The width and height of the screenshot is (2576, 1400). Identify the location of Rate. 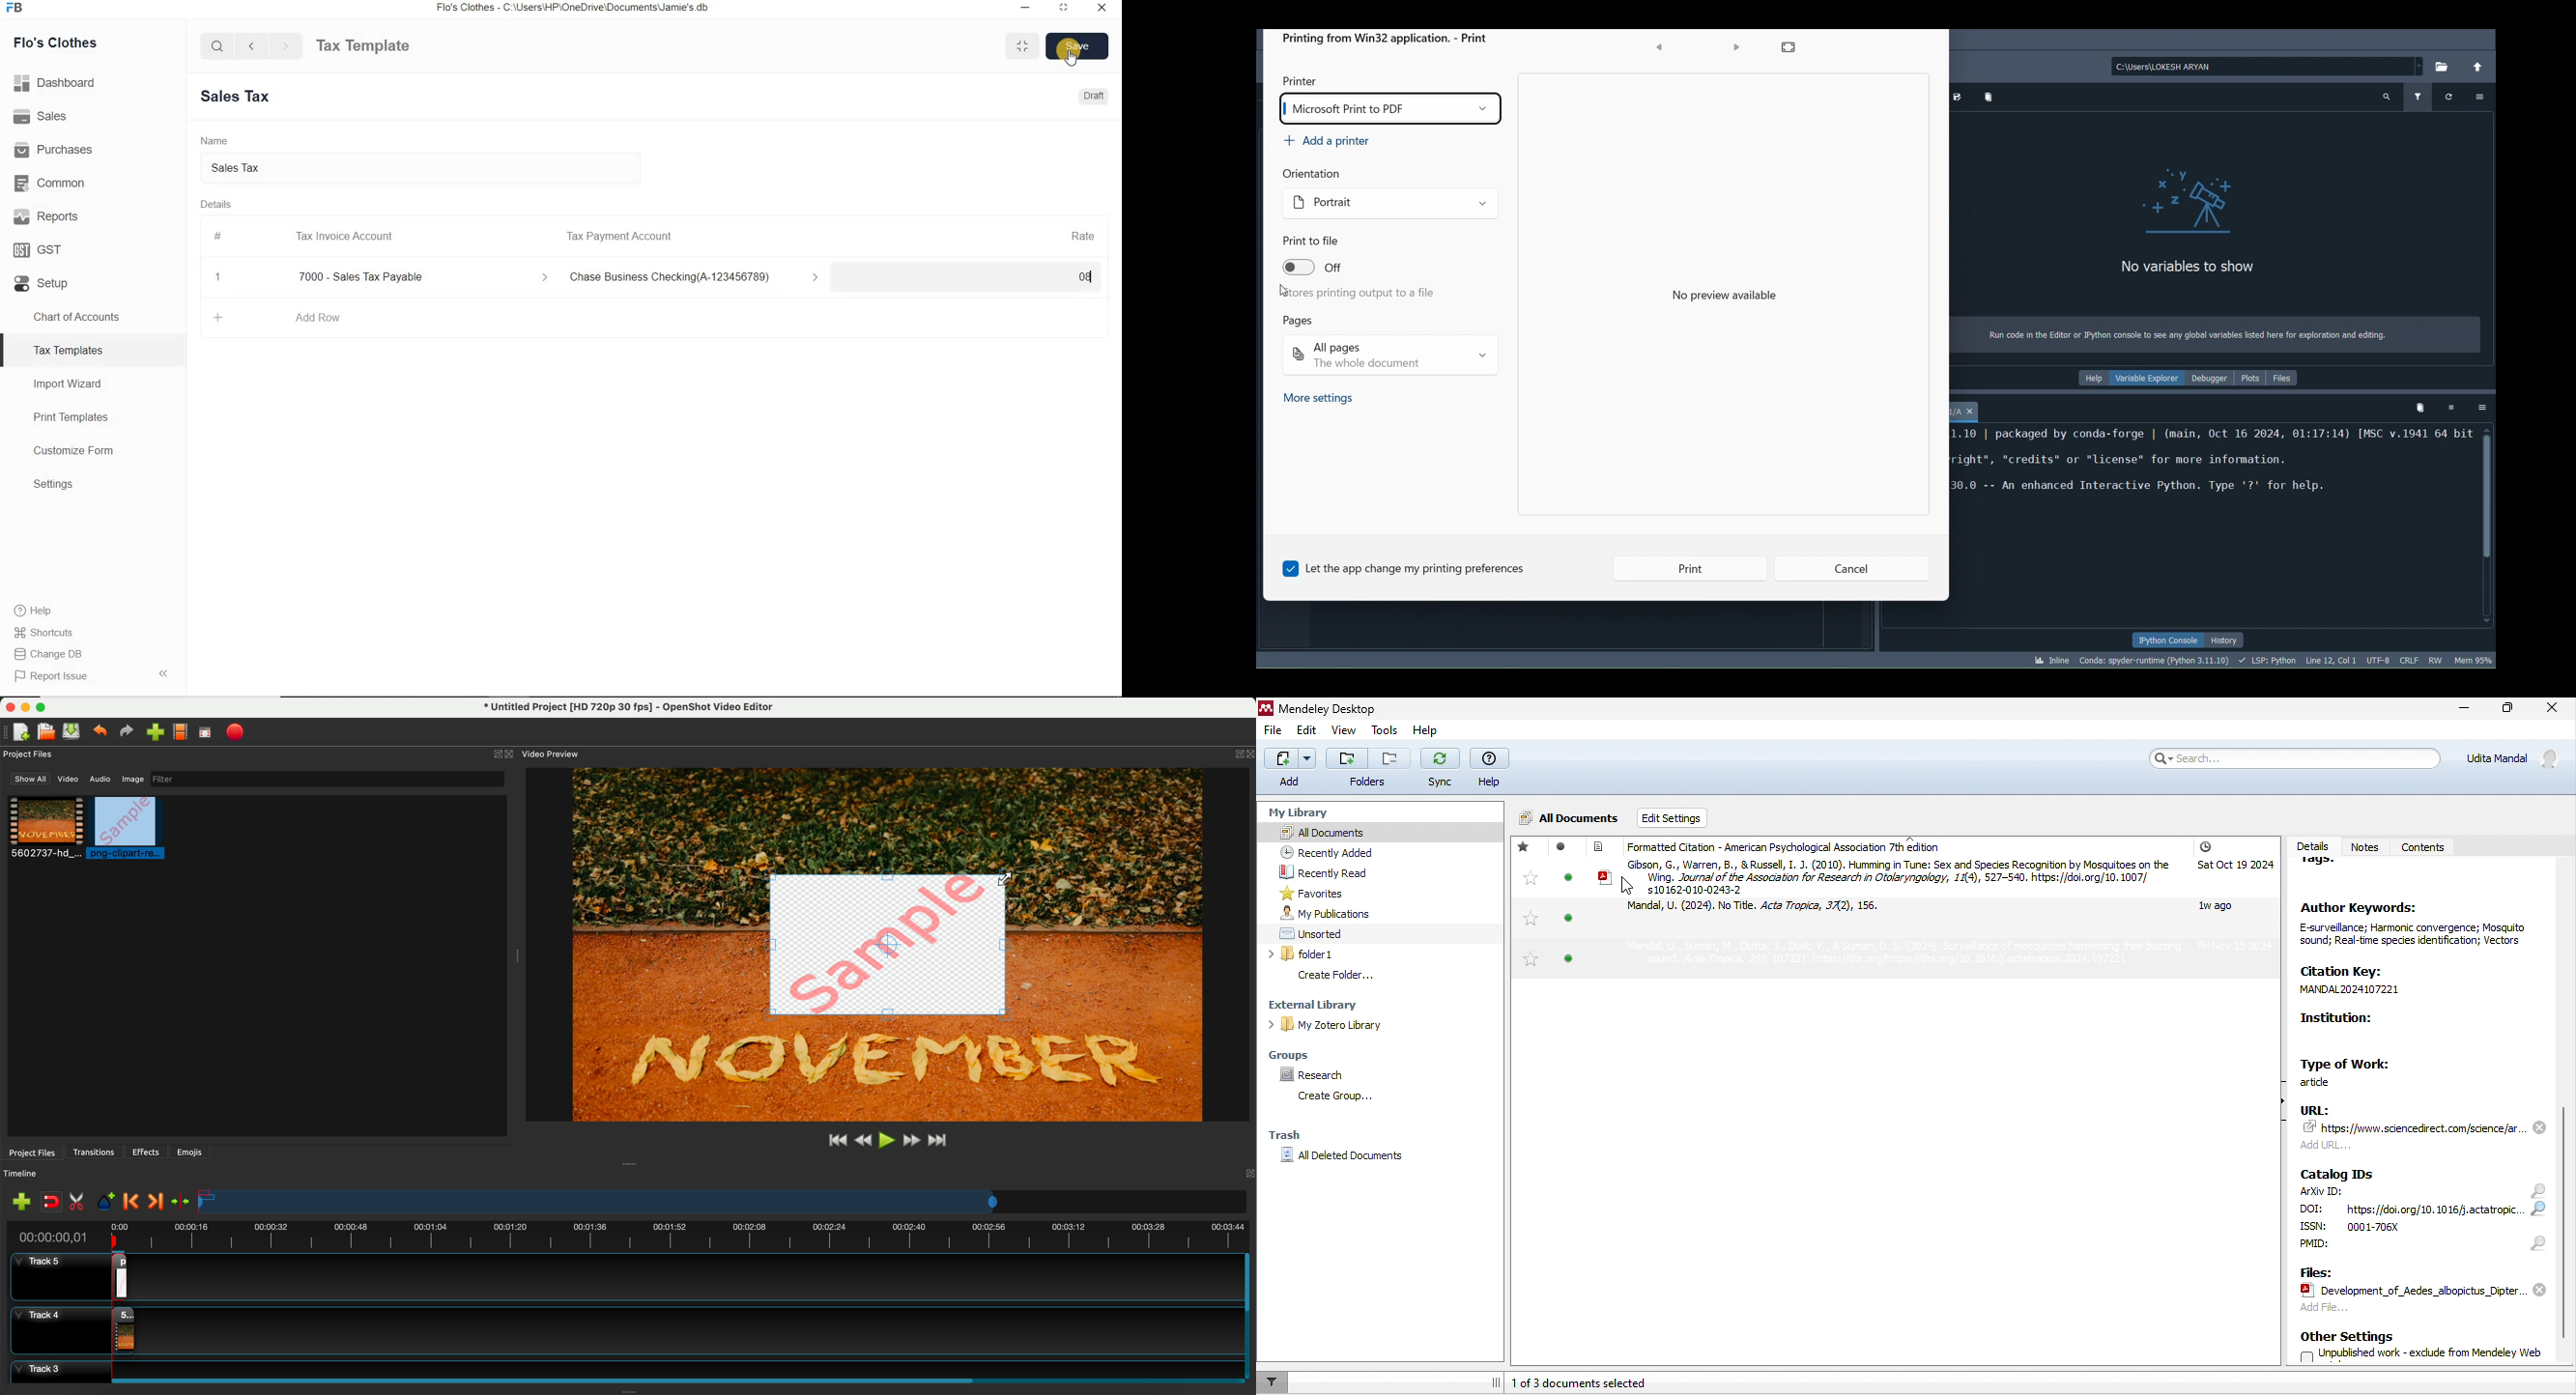
(1083, 235).